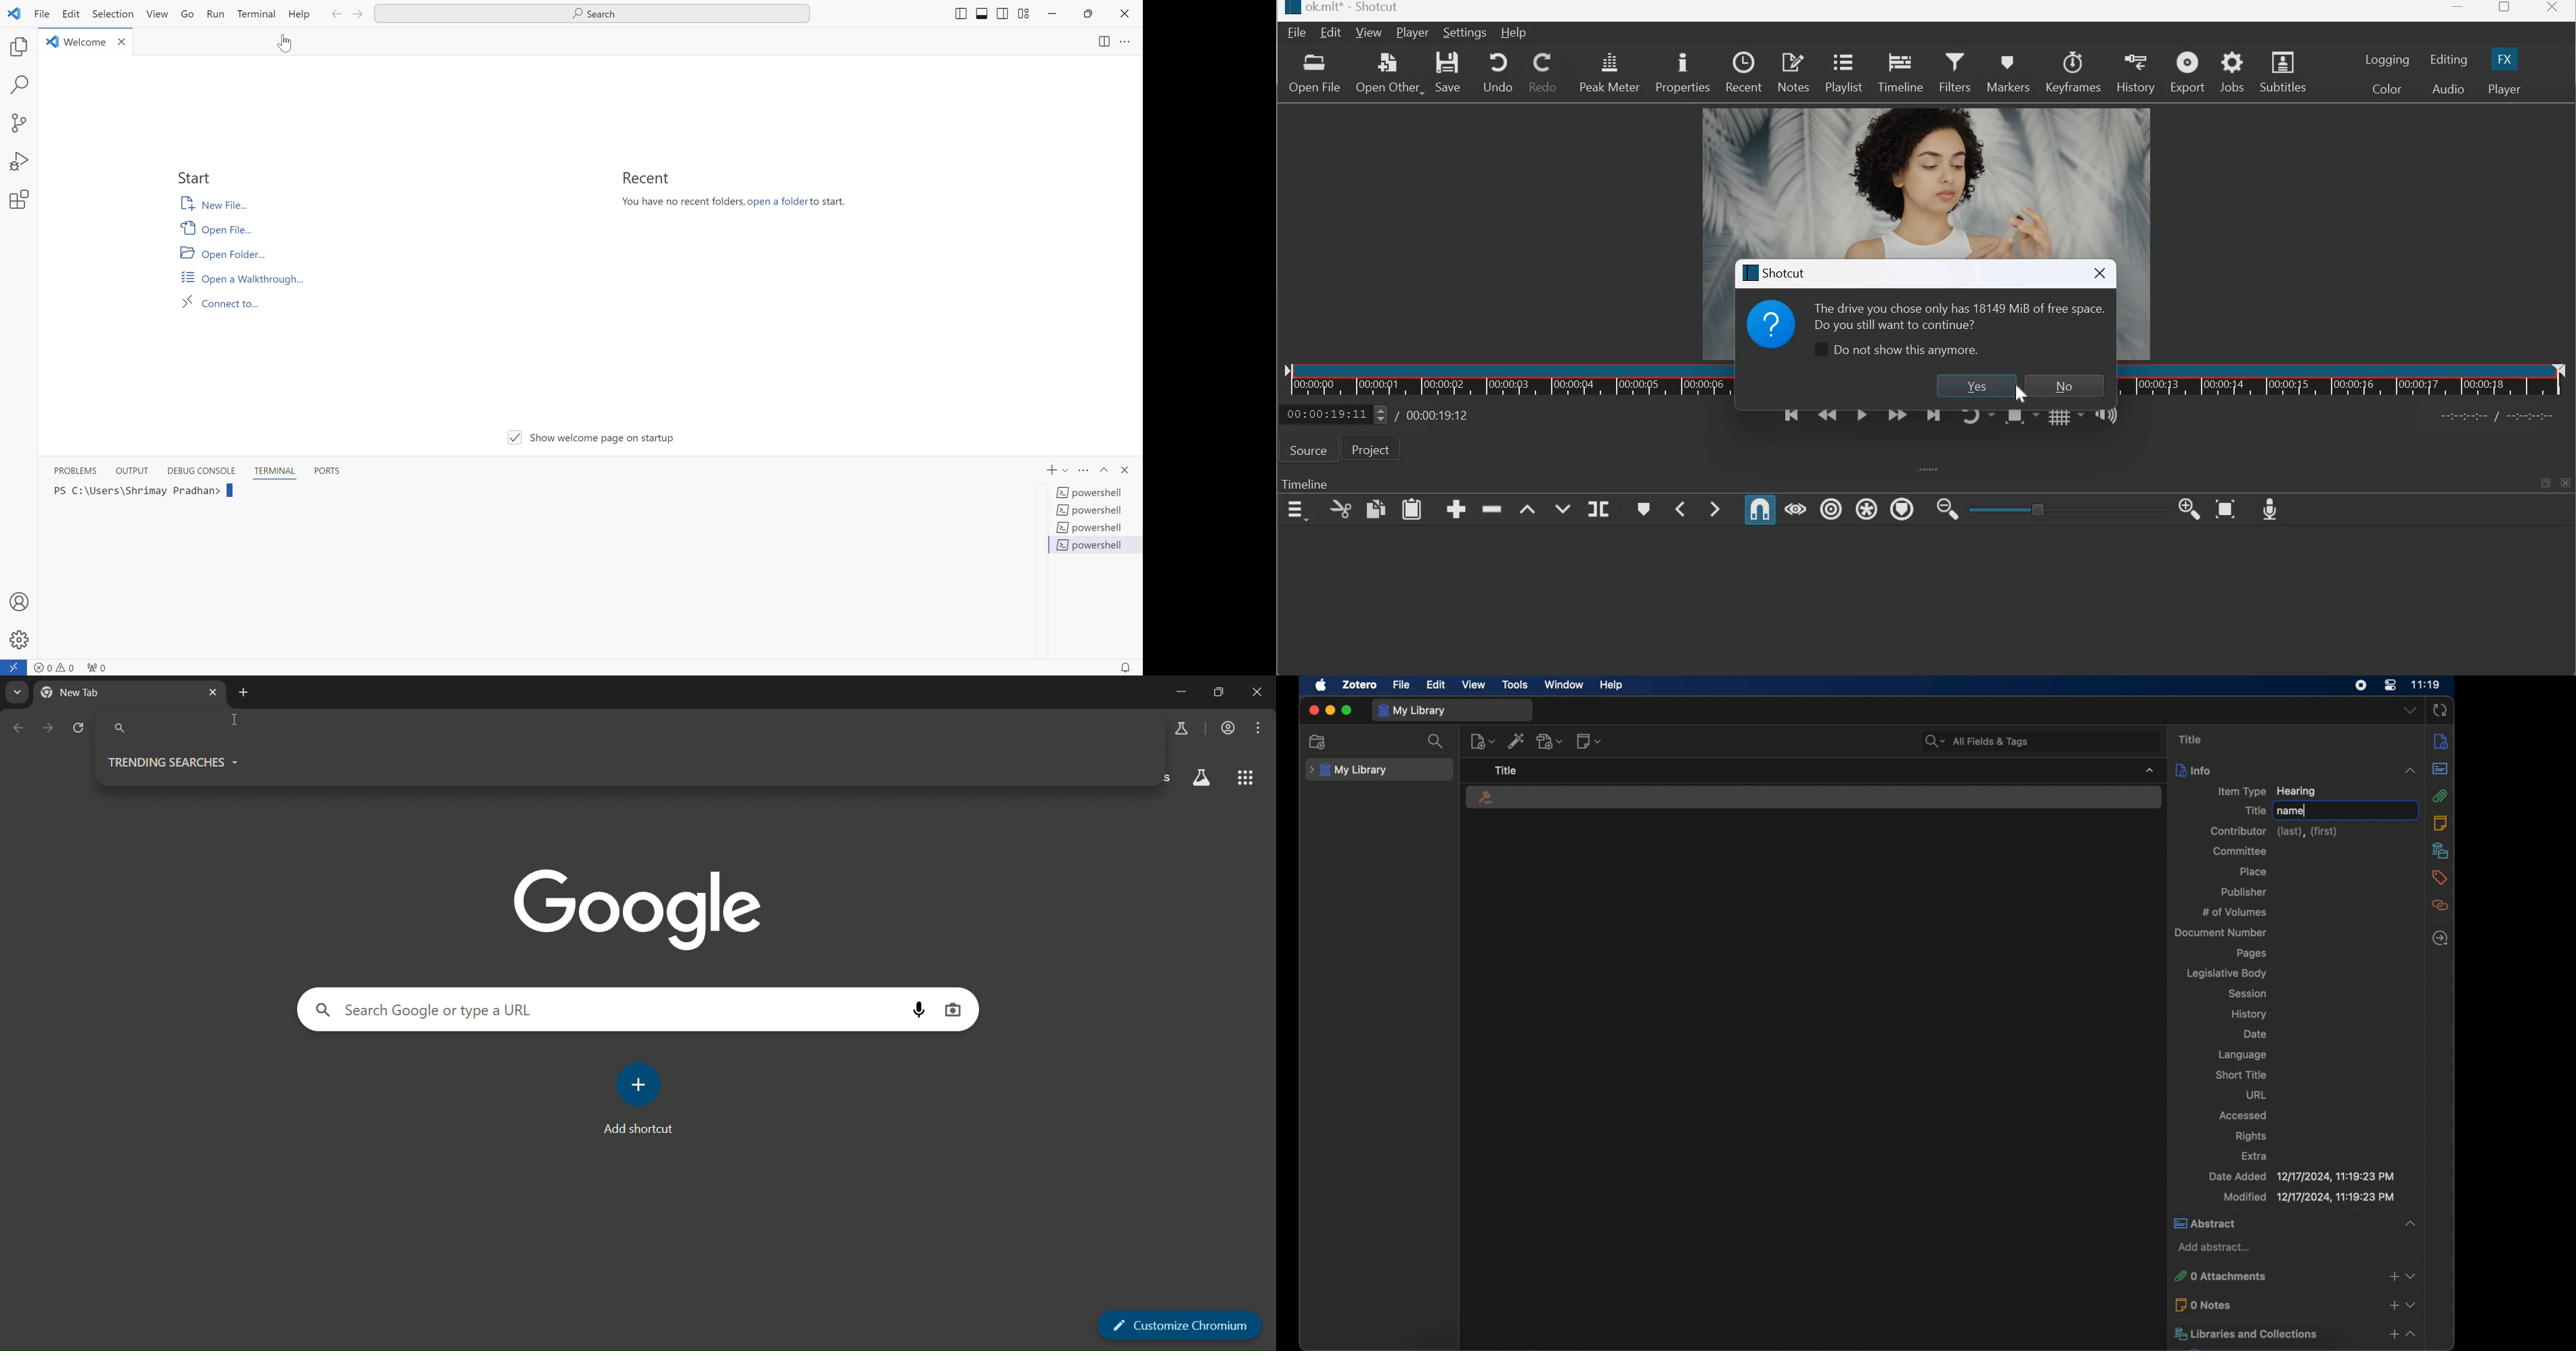 Image resolution: width=2576 pixels, height=1372 pixels. Describe the element at coordinates (1127, 468) in the screenshot. I see `close` at that location.